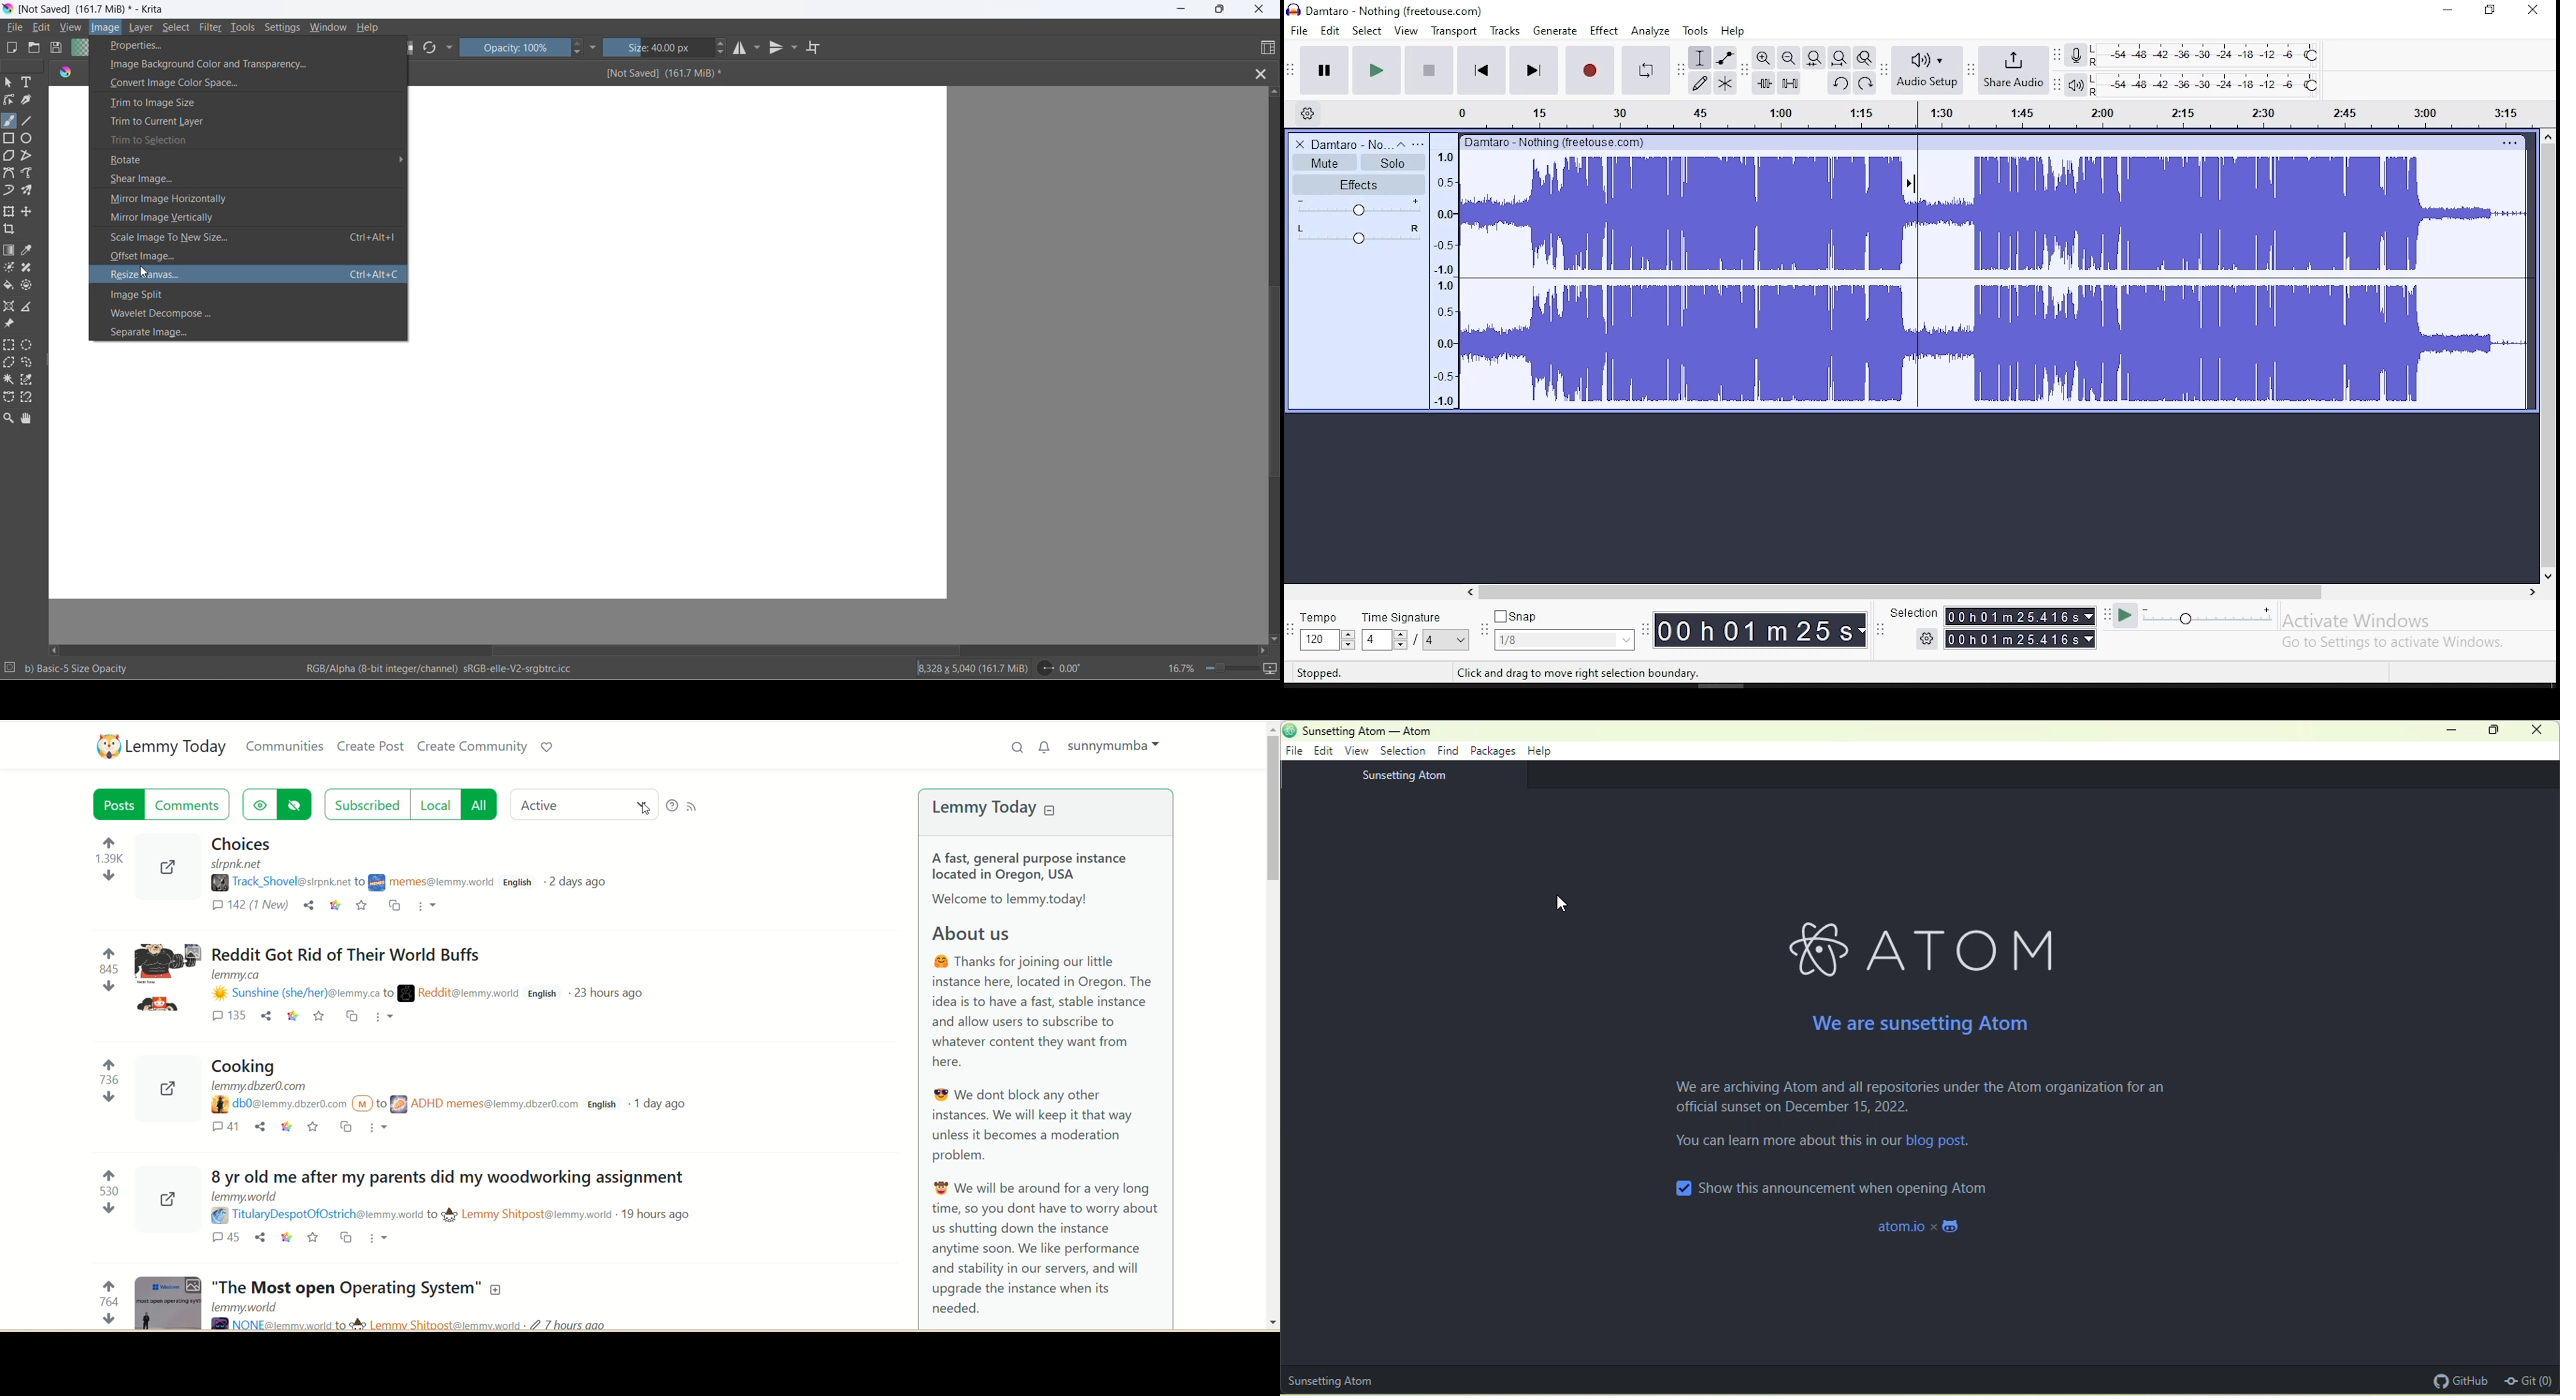 The height and width of the screenshot is (1400, 2576). Describe the element at coordinates (828, 73) in the screenshot. I see `file name and size` at that location.